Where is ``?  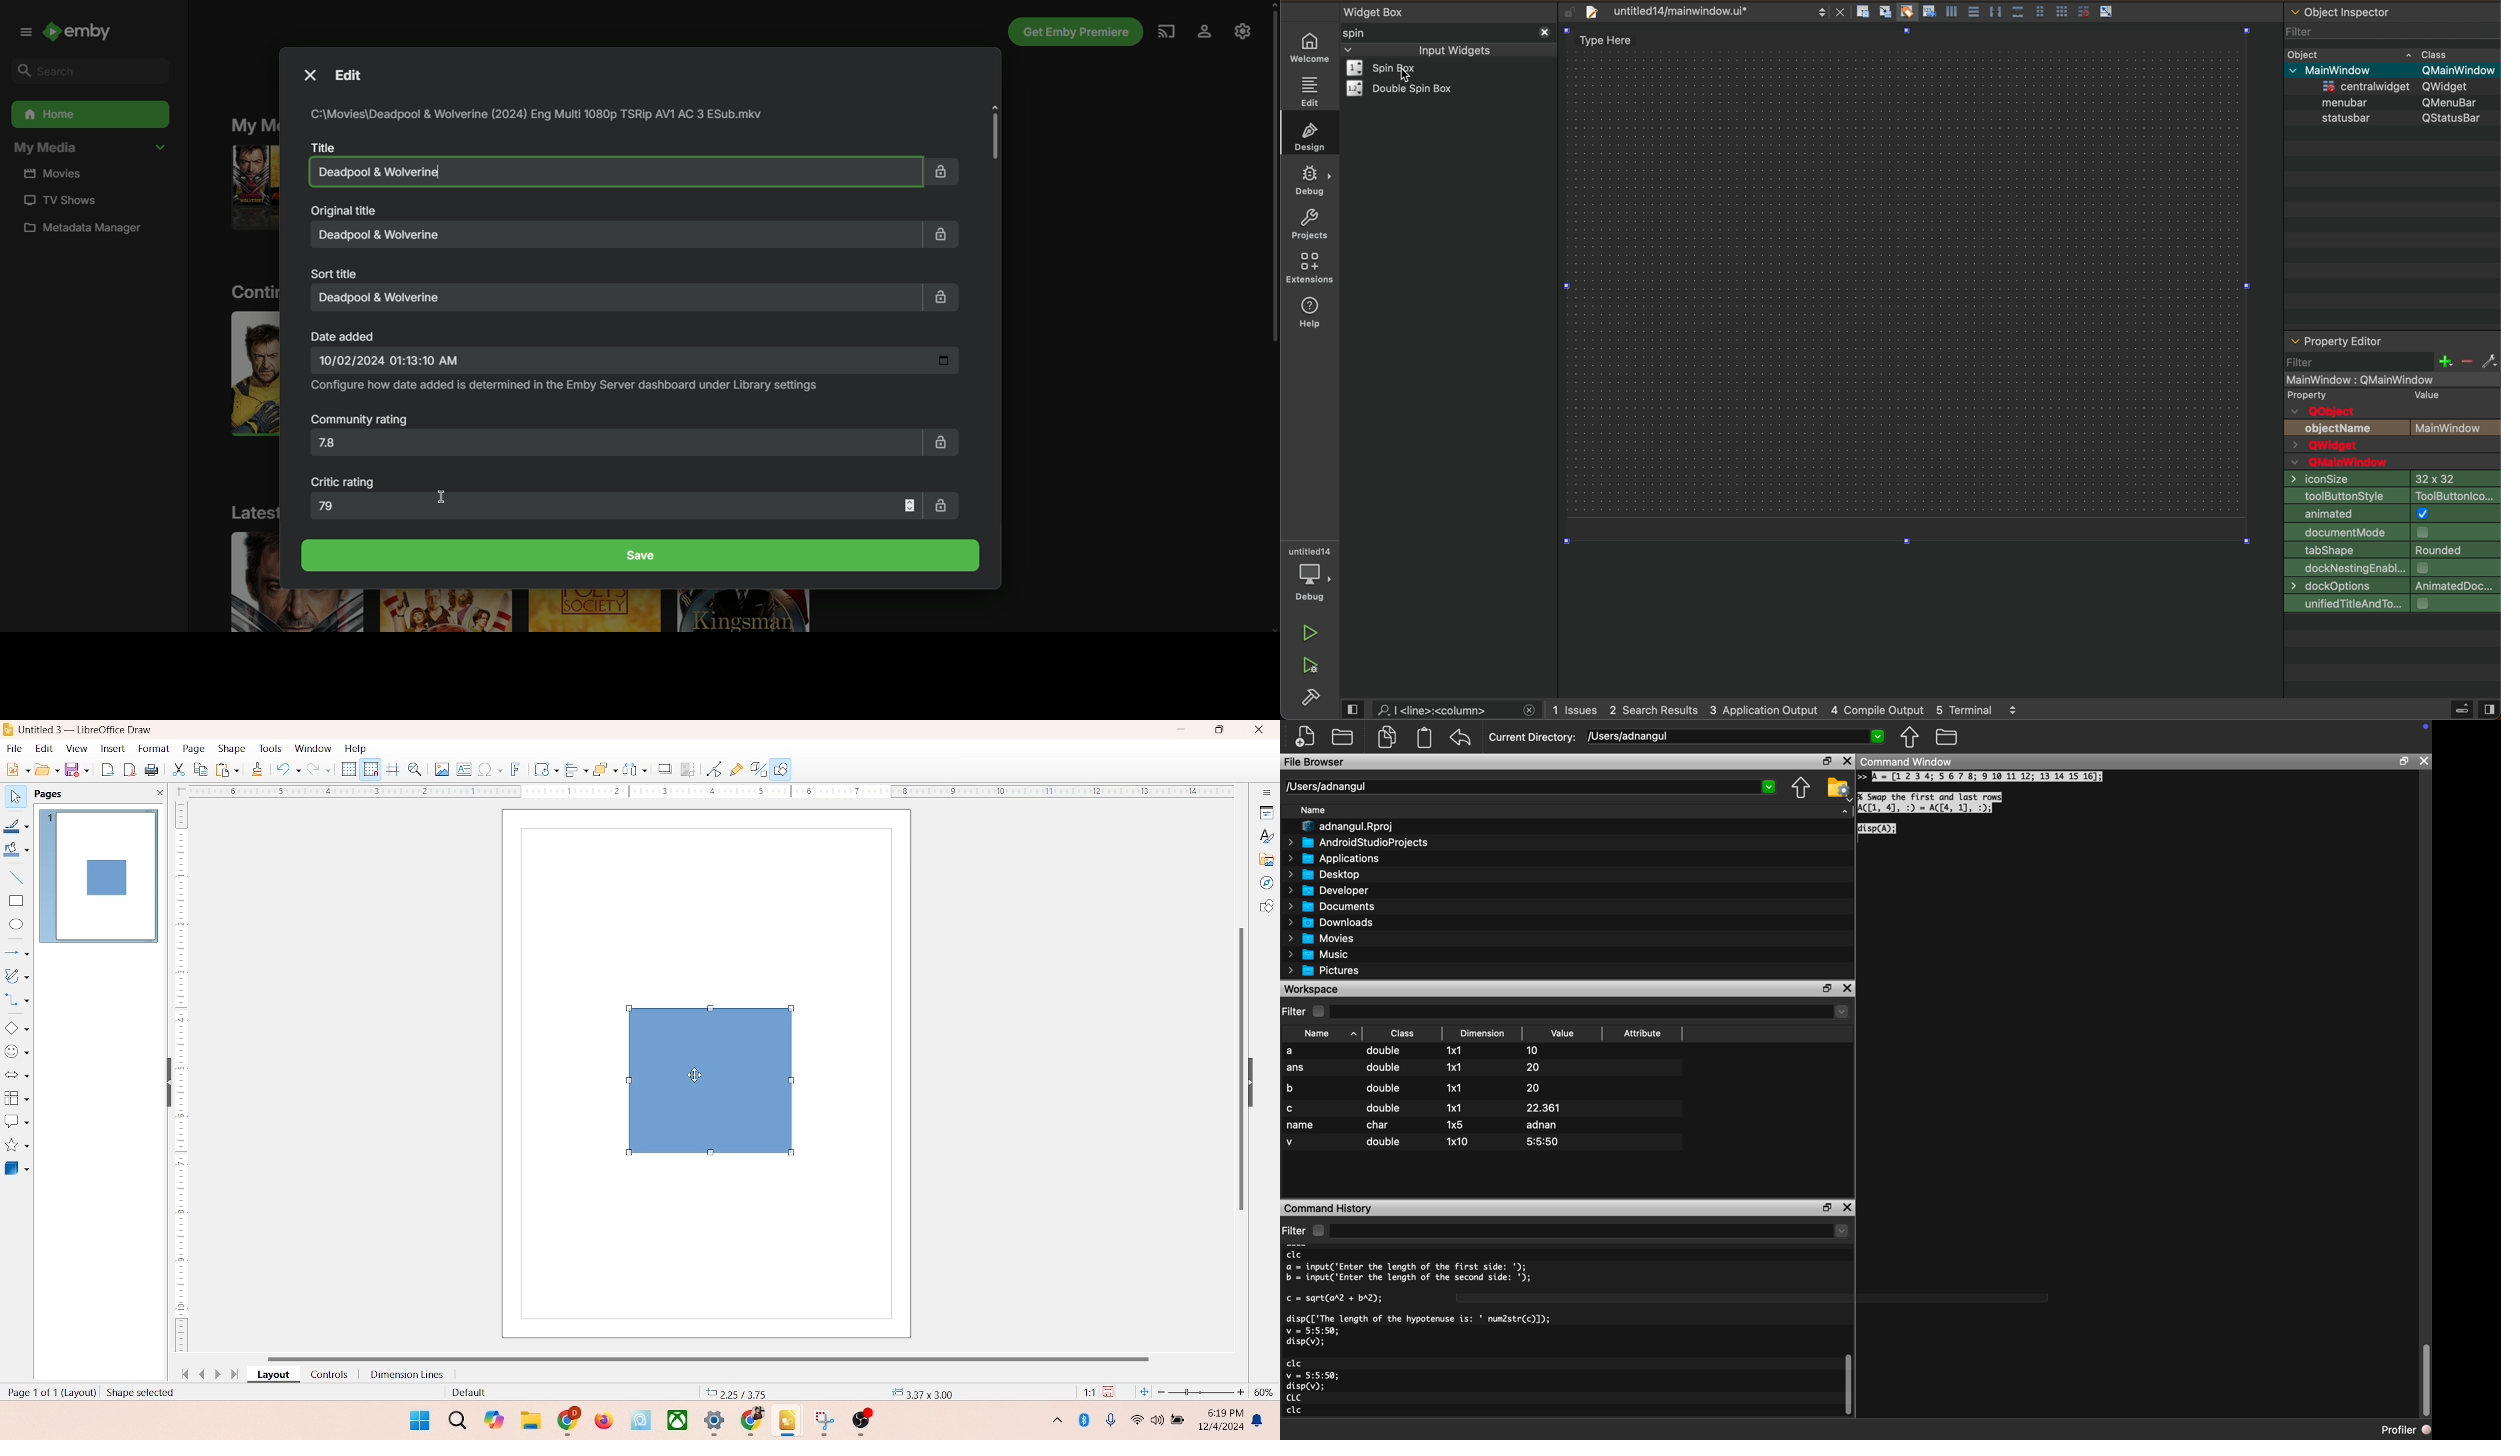
 is located at coordinates (2364, 84).